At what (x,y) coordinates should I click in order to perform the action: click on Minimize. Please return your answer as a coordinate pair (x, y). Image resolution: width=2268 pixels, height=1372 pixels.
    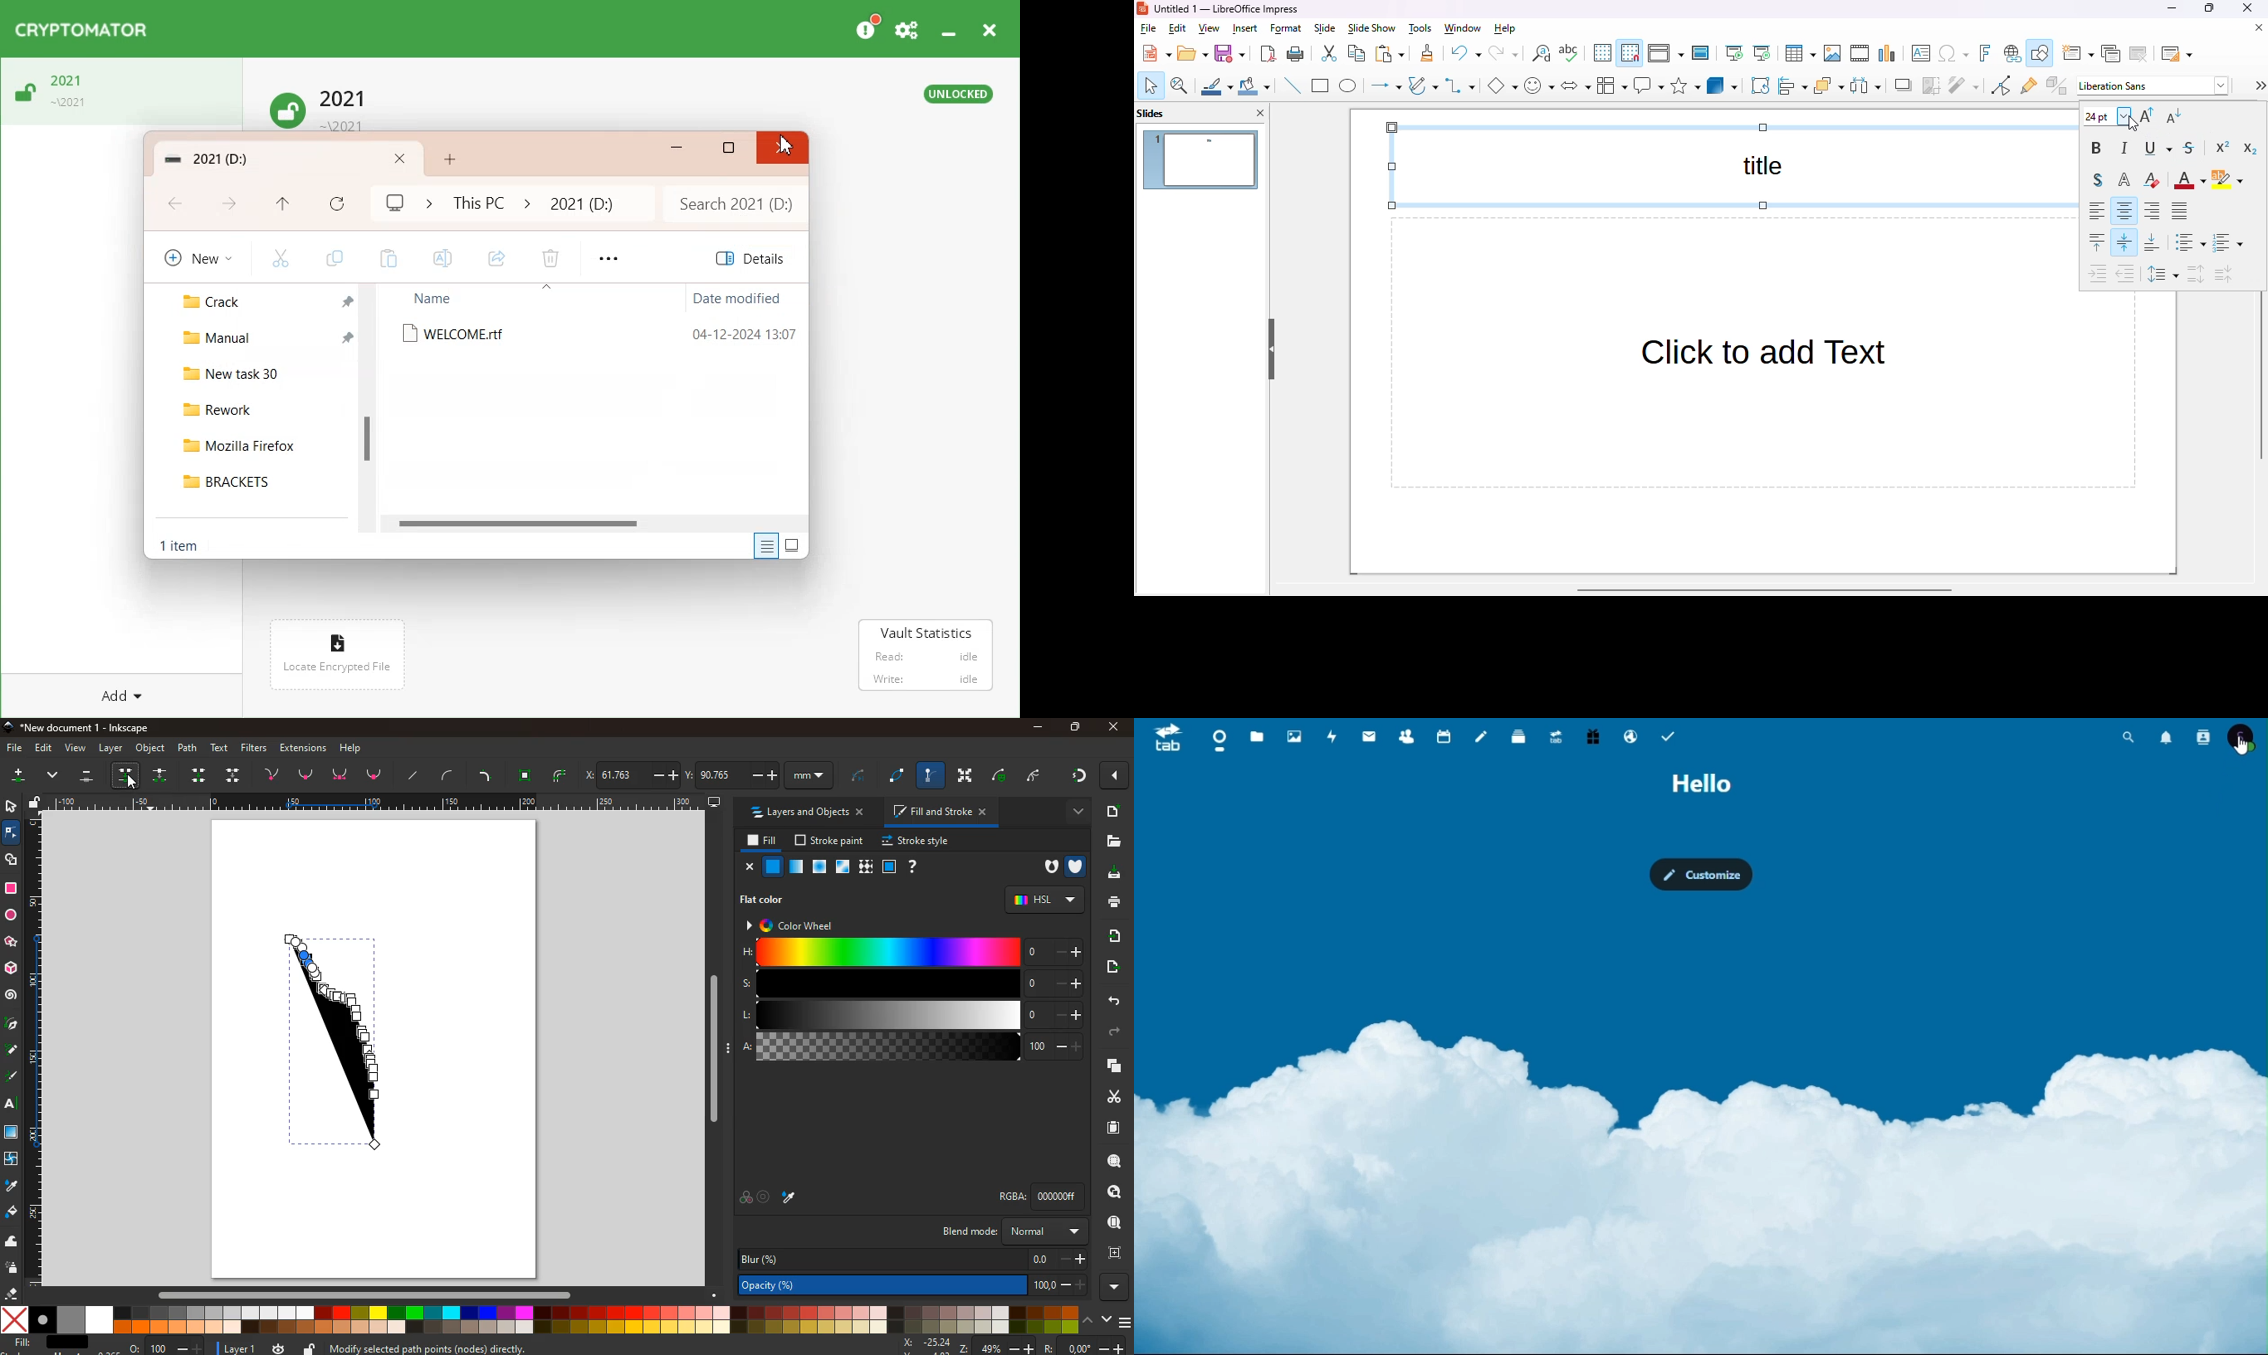
    Looking at the image, I should click on (948, 26).